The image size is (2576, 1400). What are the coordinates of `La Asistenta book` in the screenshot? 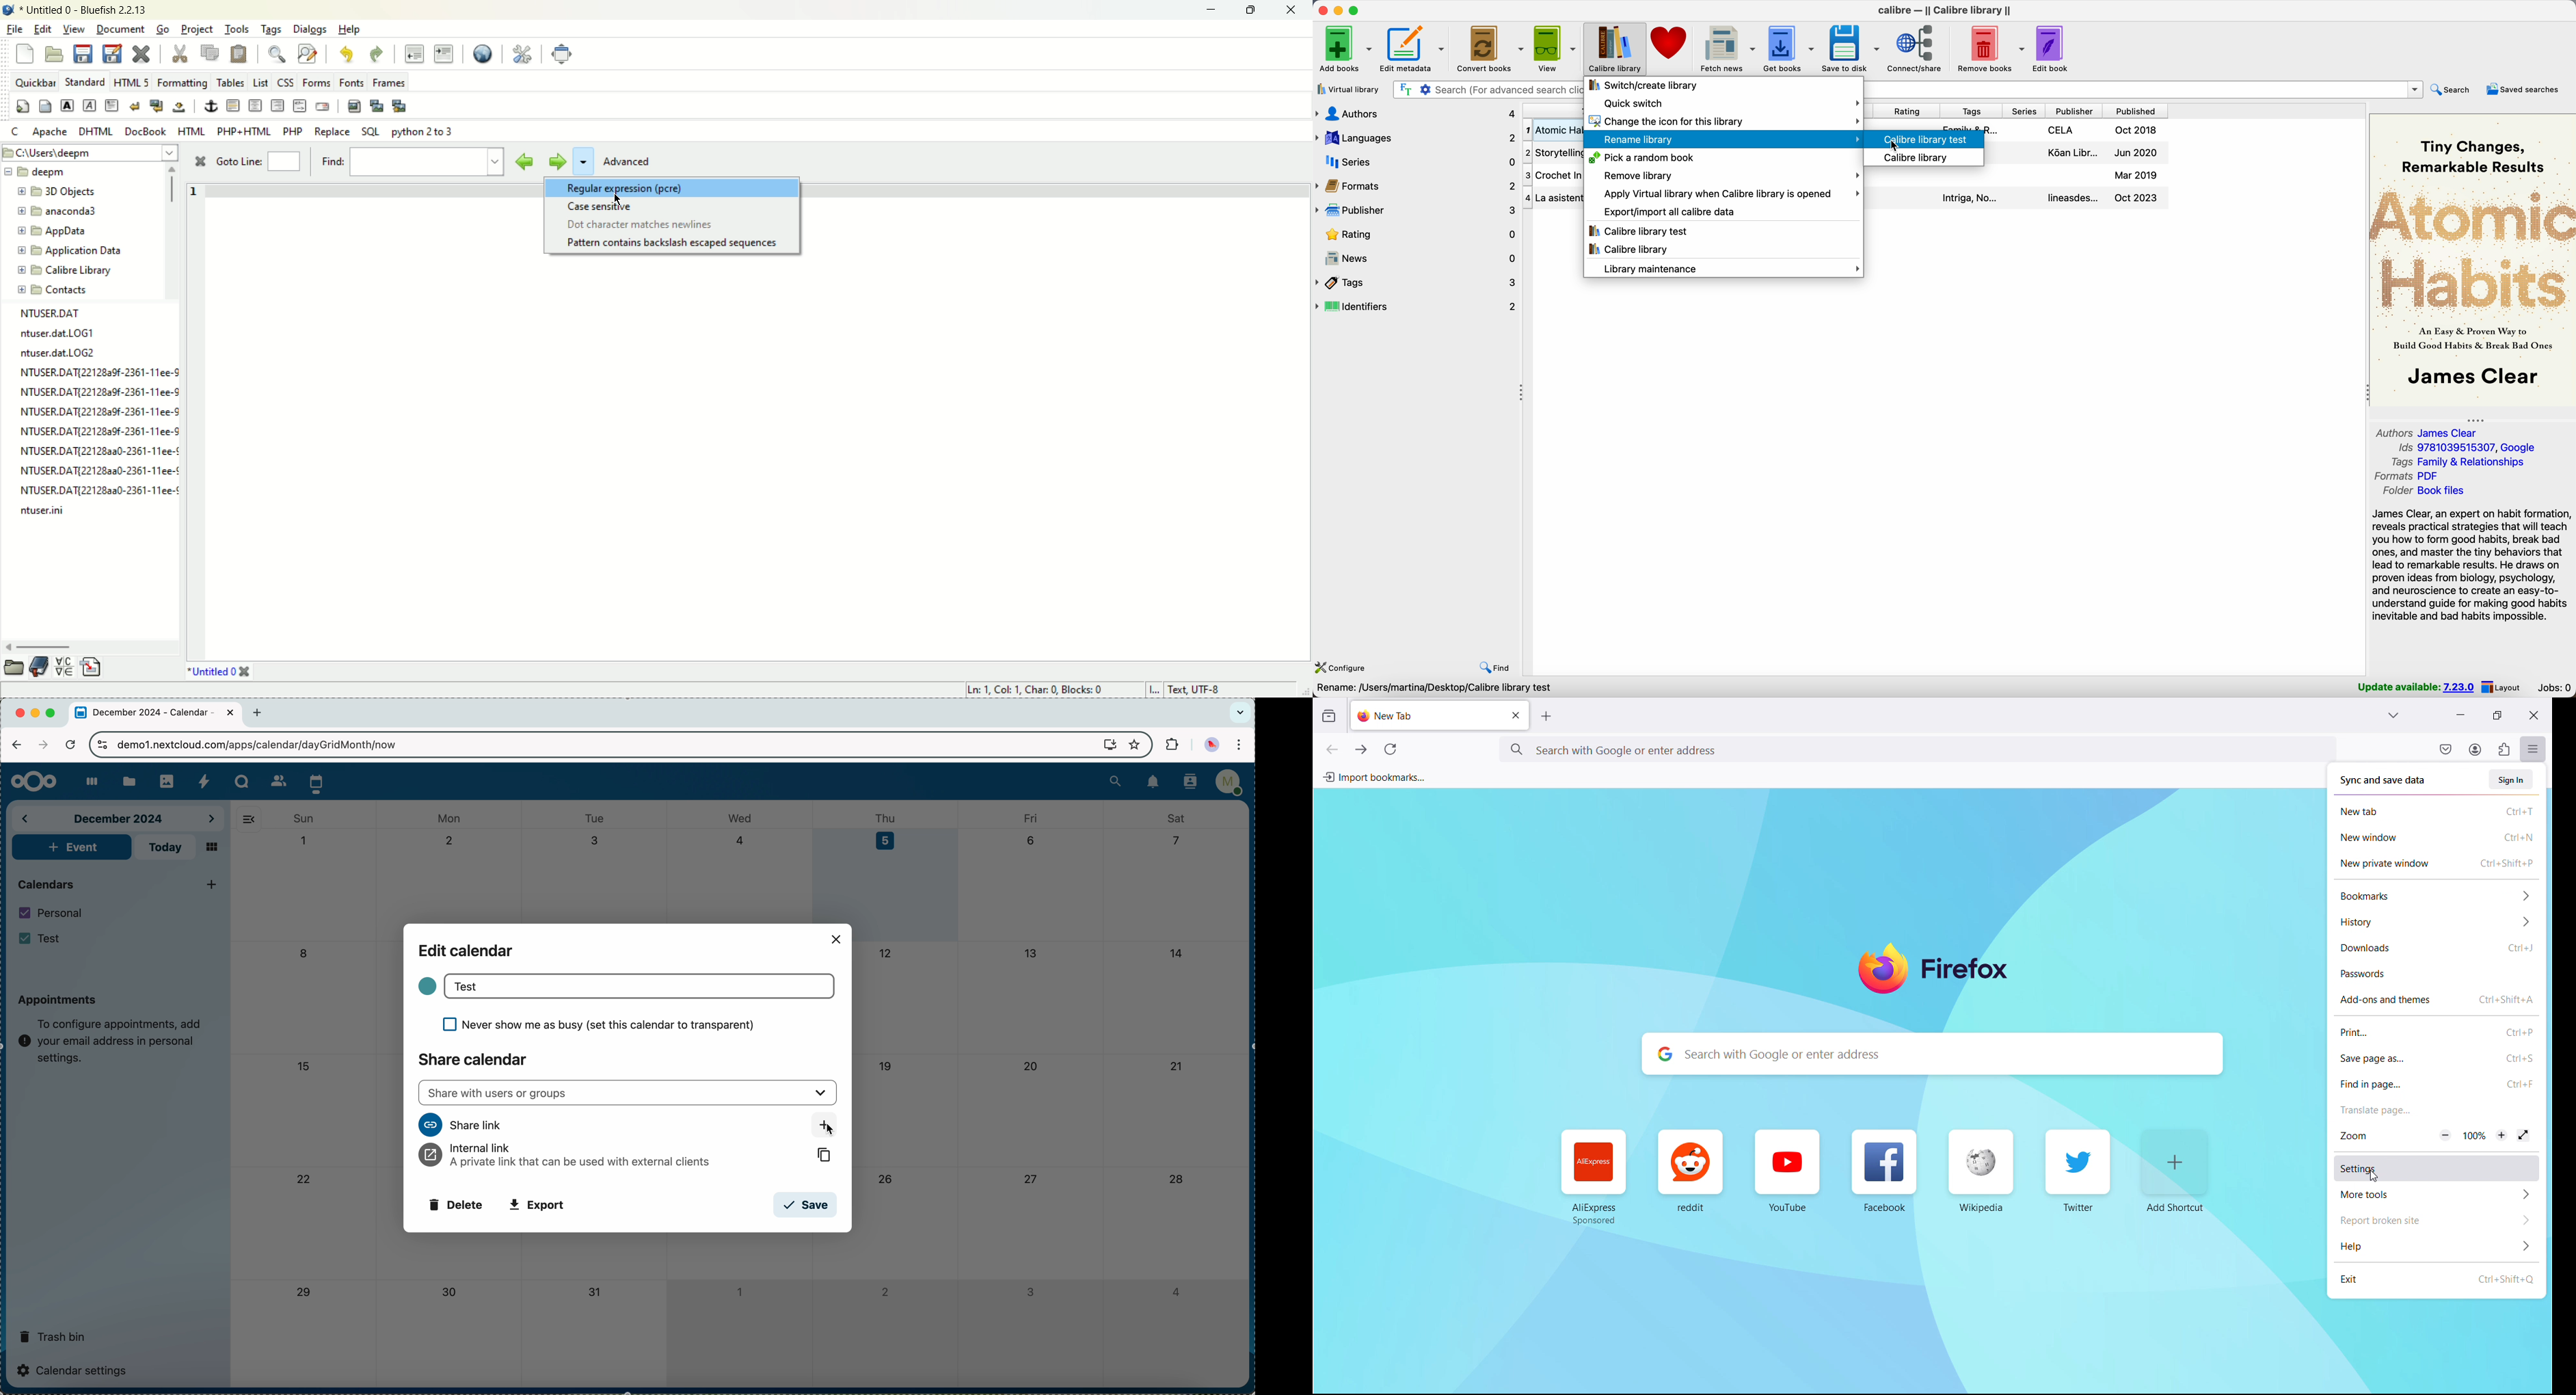 It's located at (1553, 198).